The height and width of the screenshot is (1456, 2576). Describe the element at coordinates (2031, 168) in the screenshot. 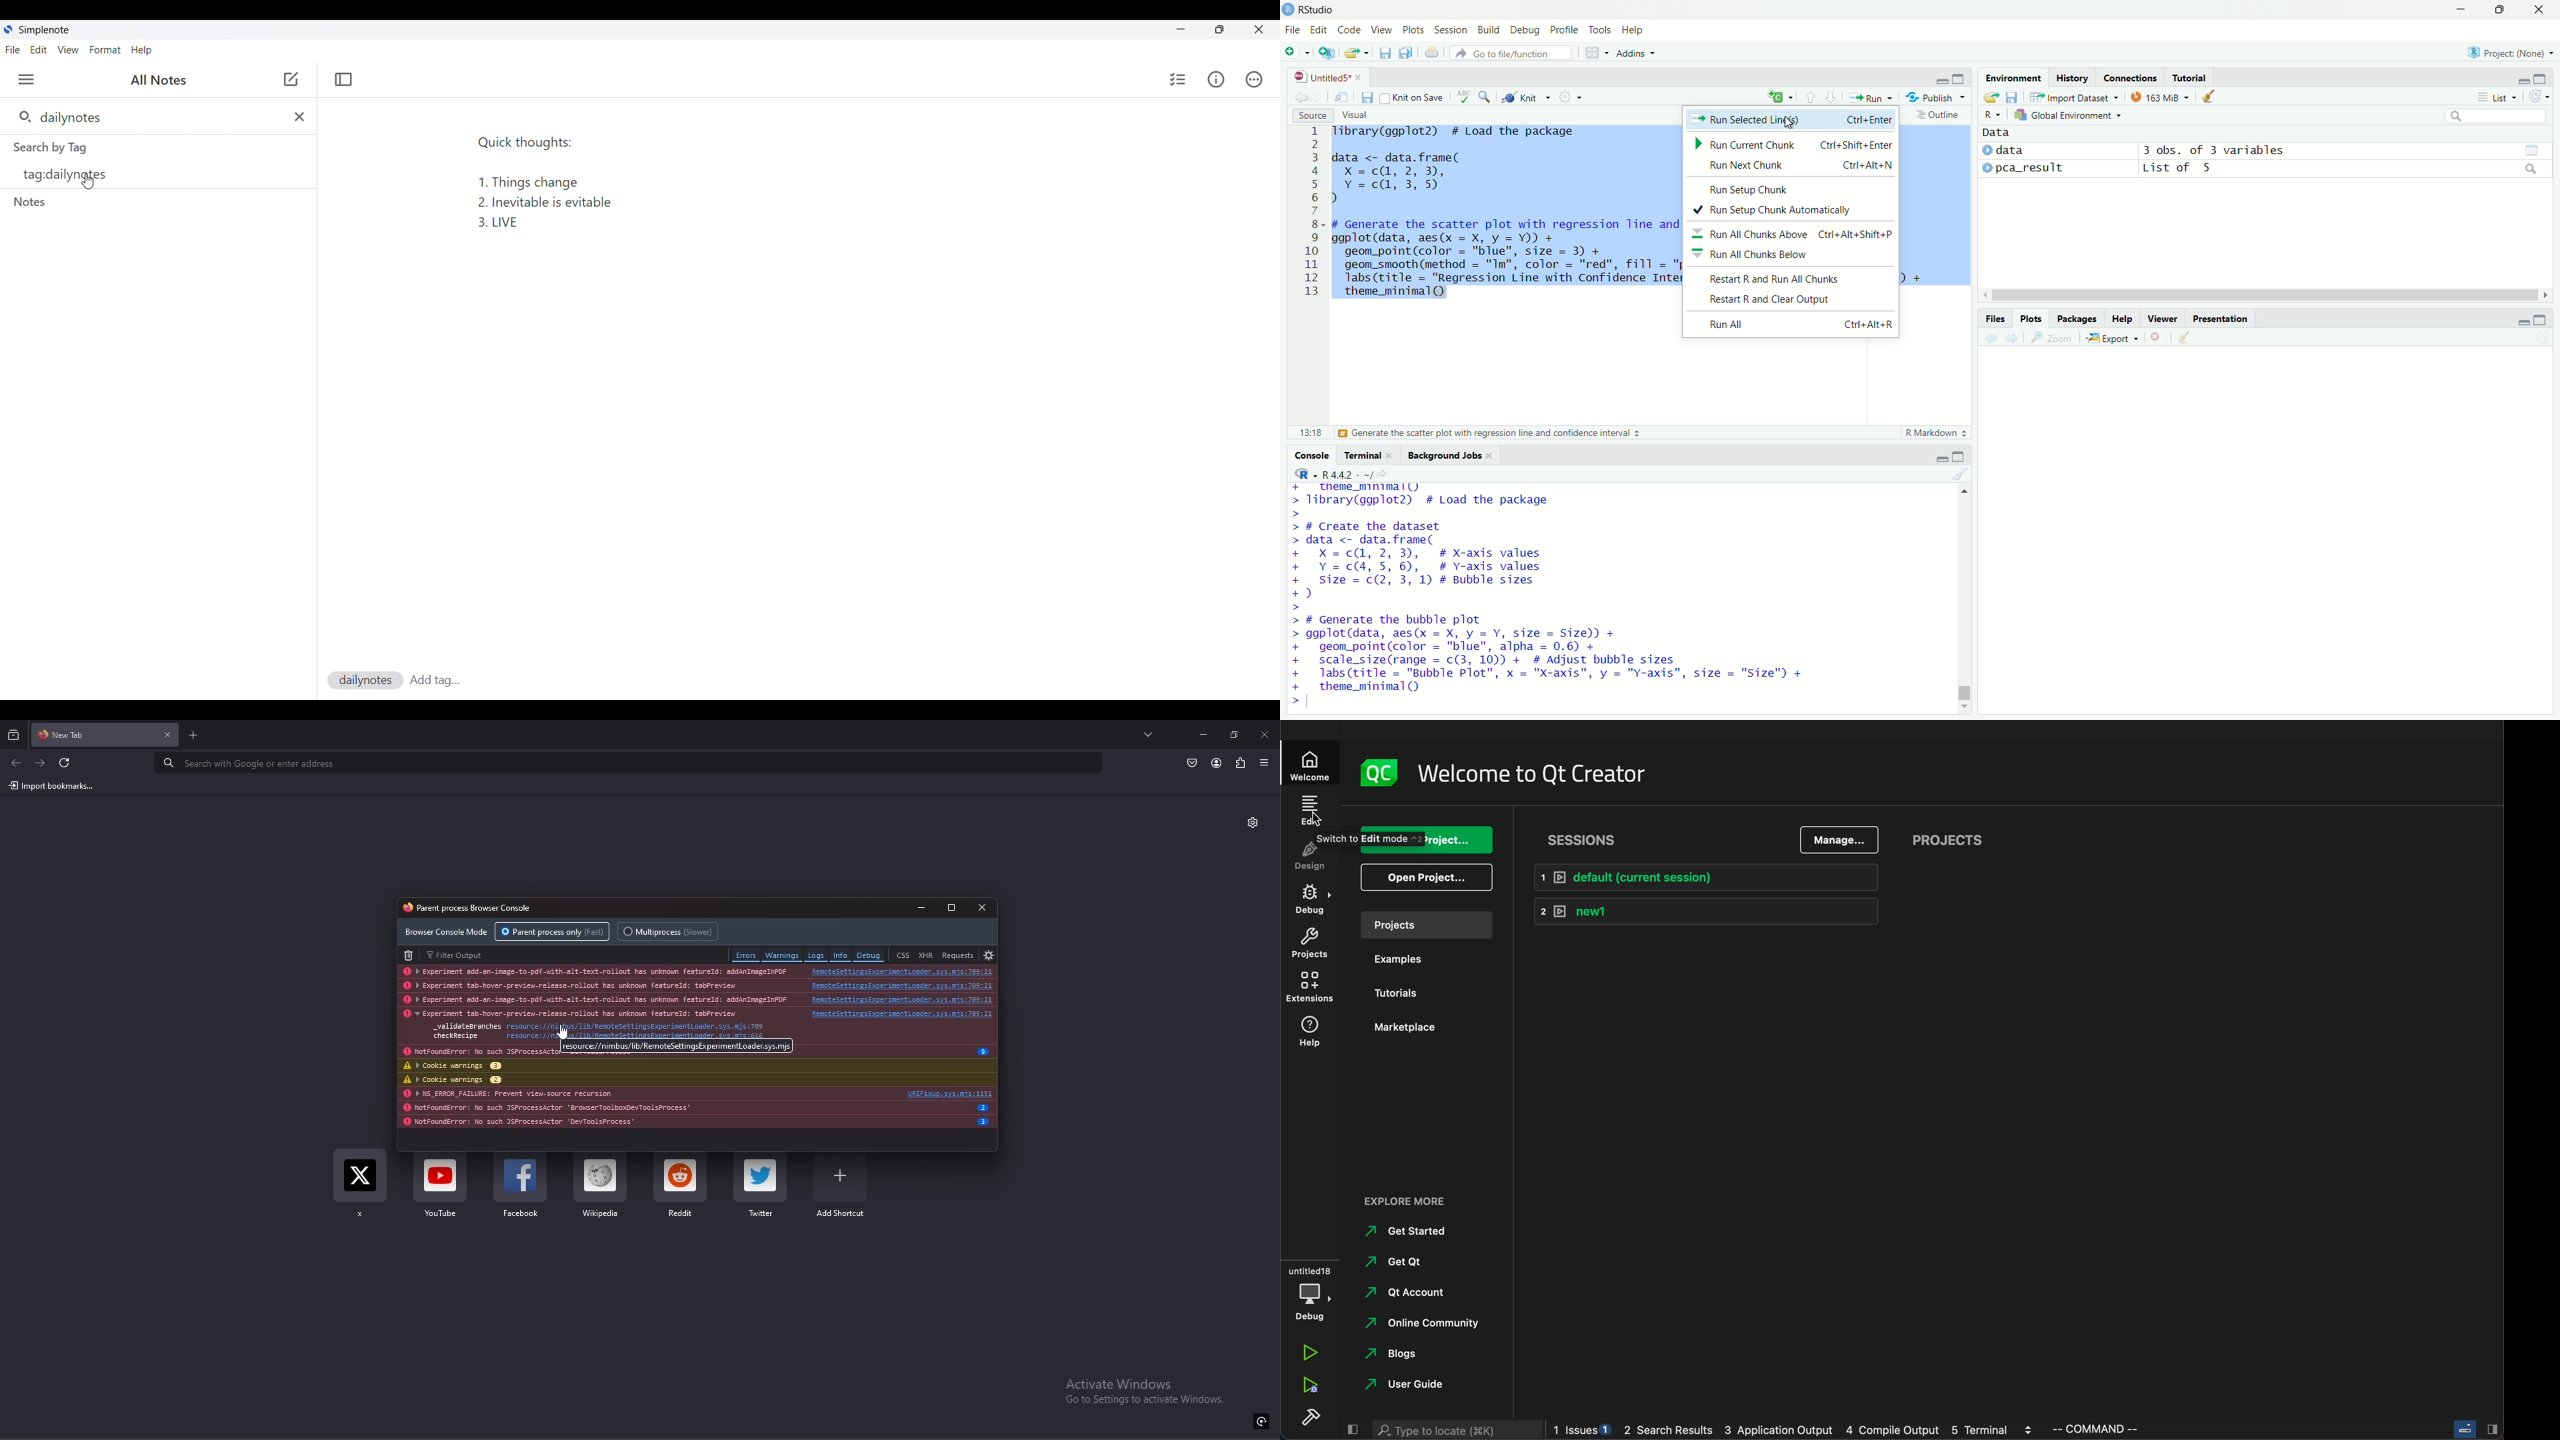

I see `pca_result` at that location.